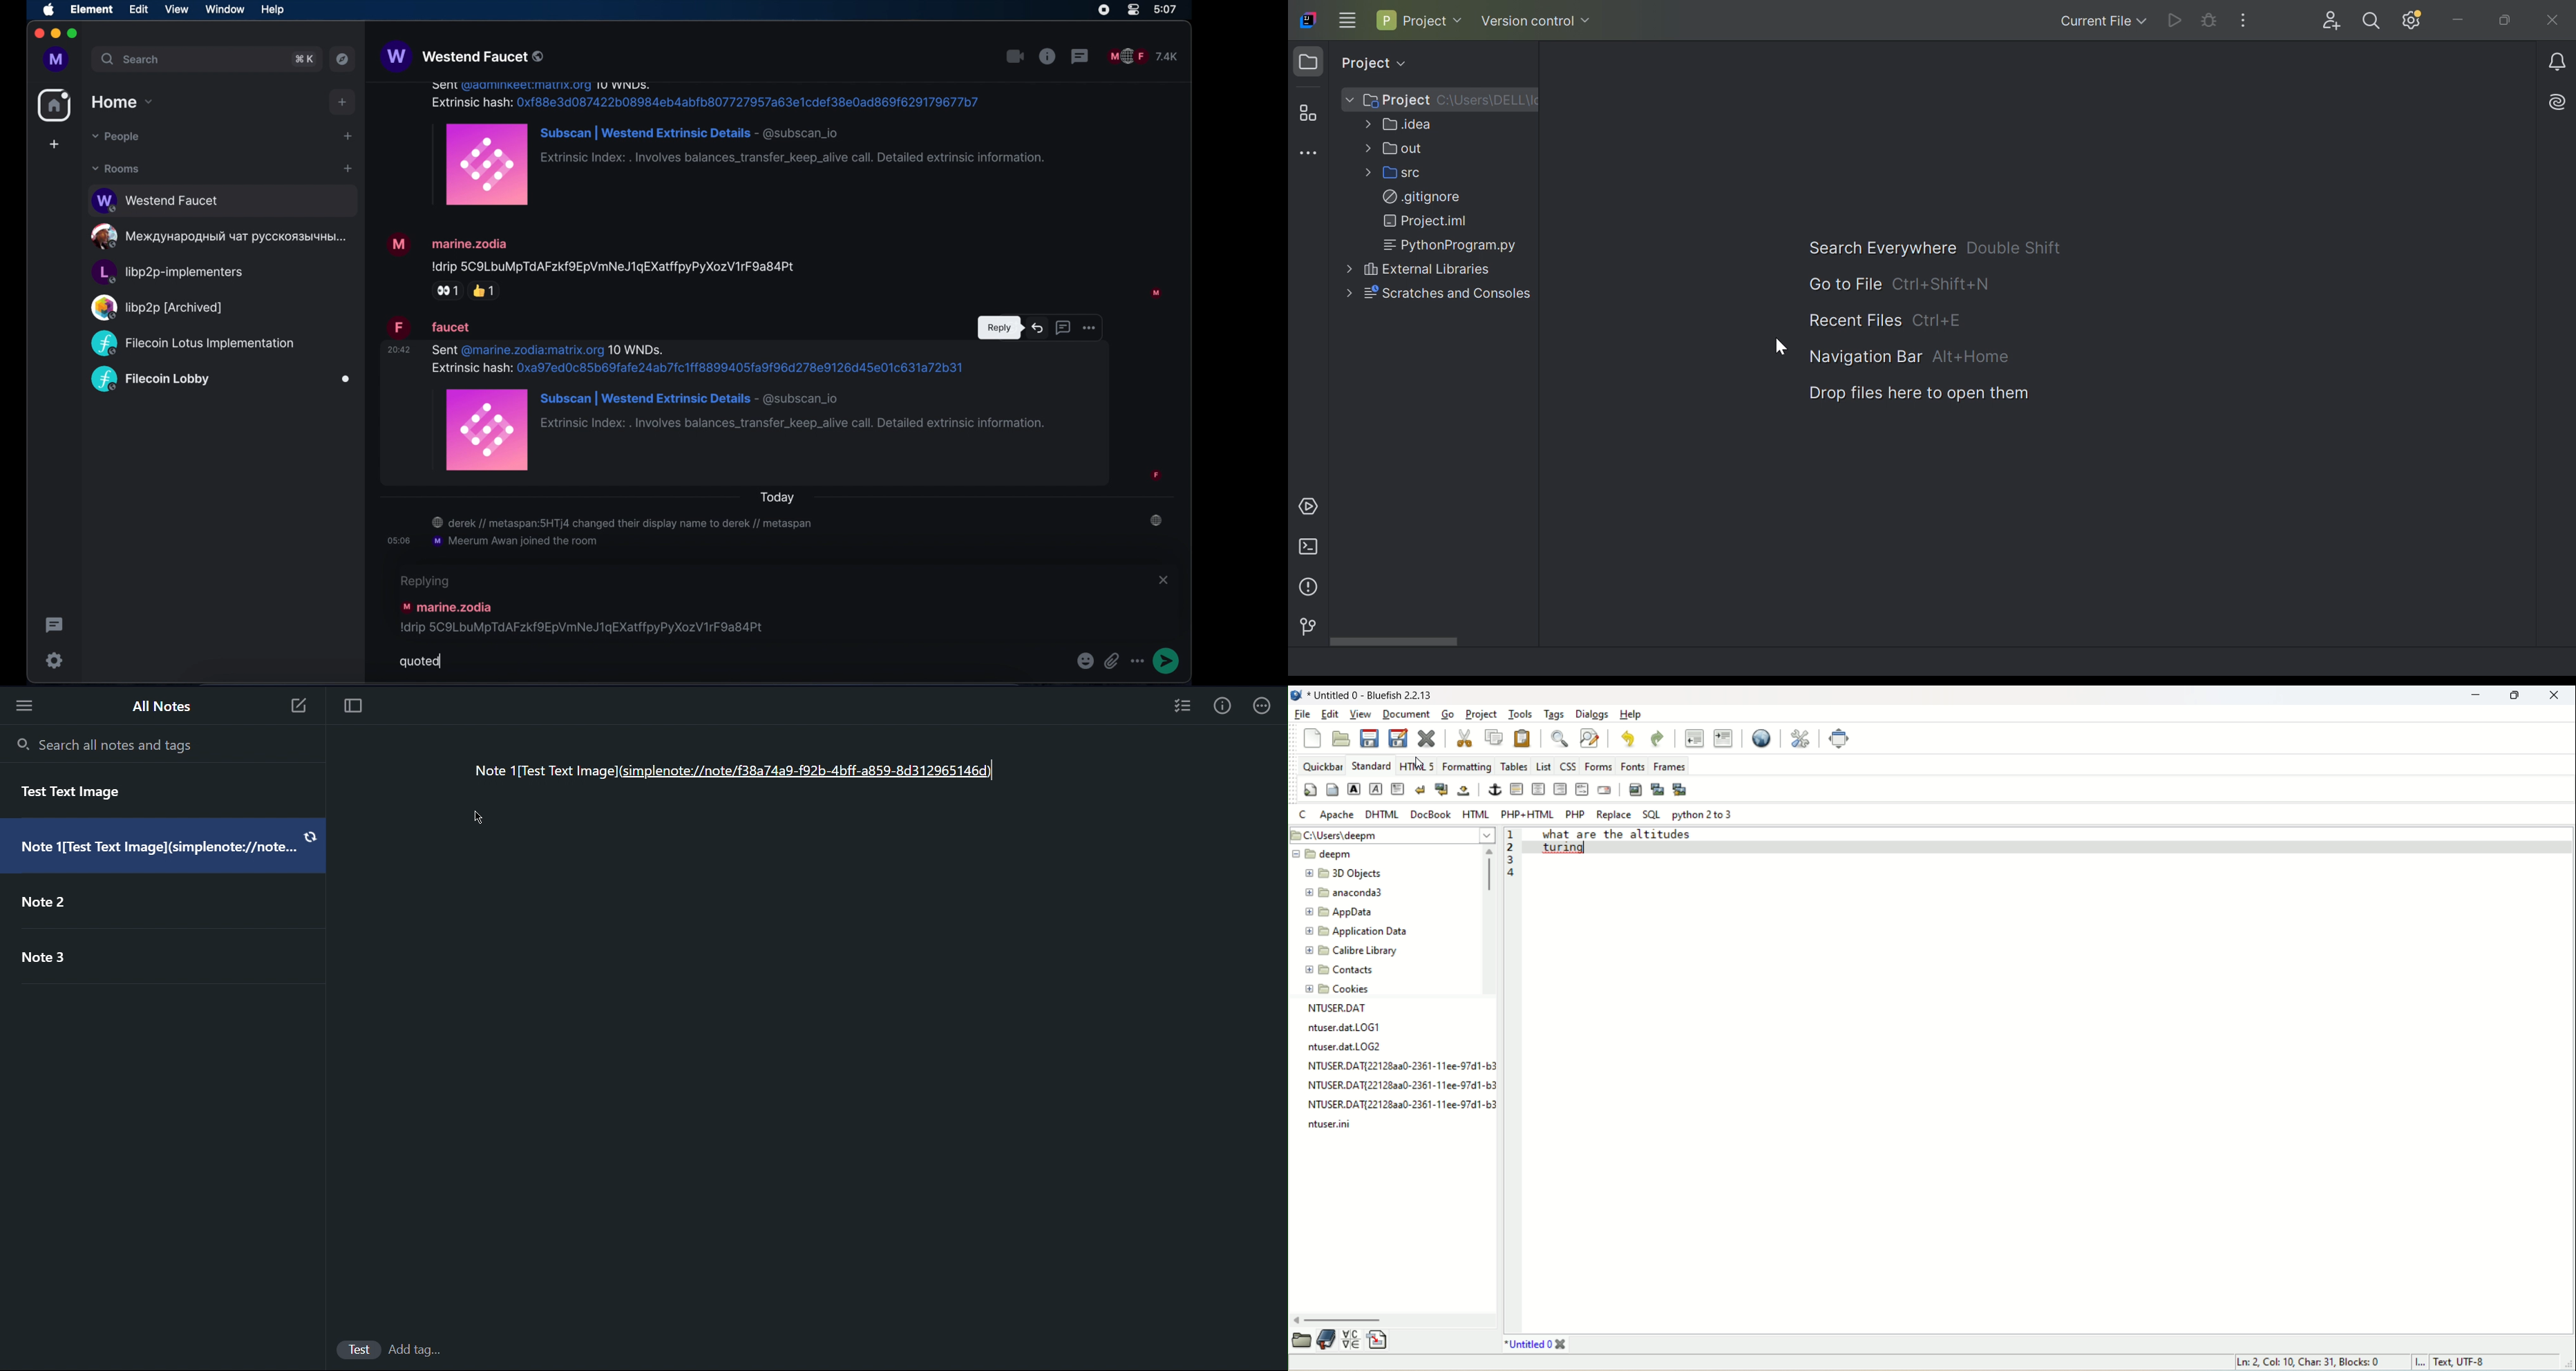 This screenshot has width=2576, height=1372. Describe the element at coordinates (1104, 10) in the screenshot. I see `screen recorder icon` at that location.